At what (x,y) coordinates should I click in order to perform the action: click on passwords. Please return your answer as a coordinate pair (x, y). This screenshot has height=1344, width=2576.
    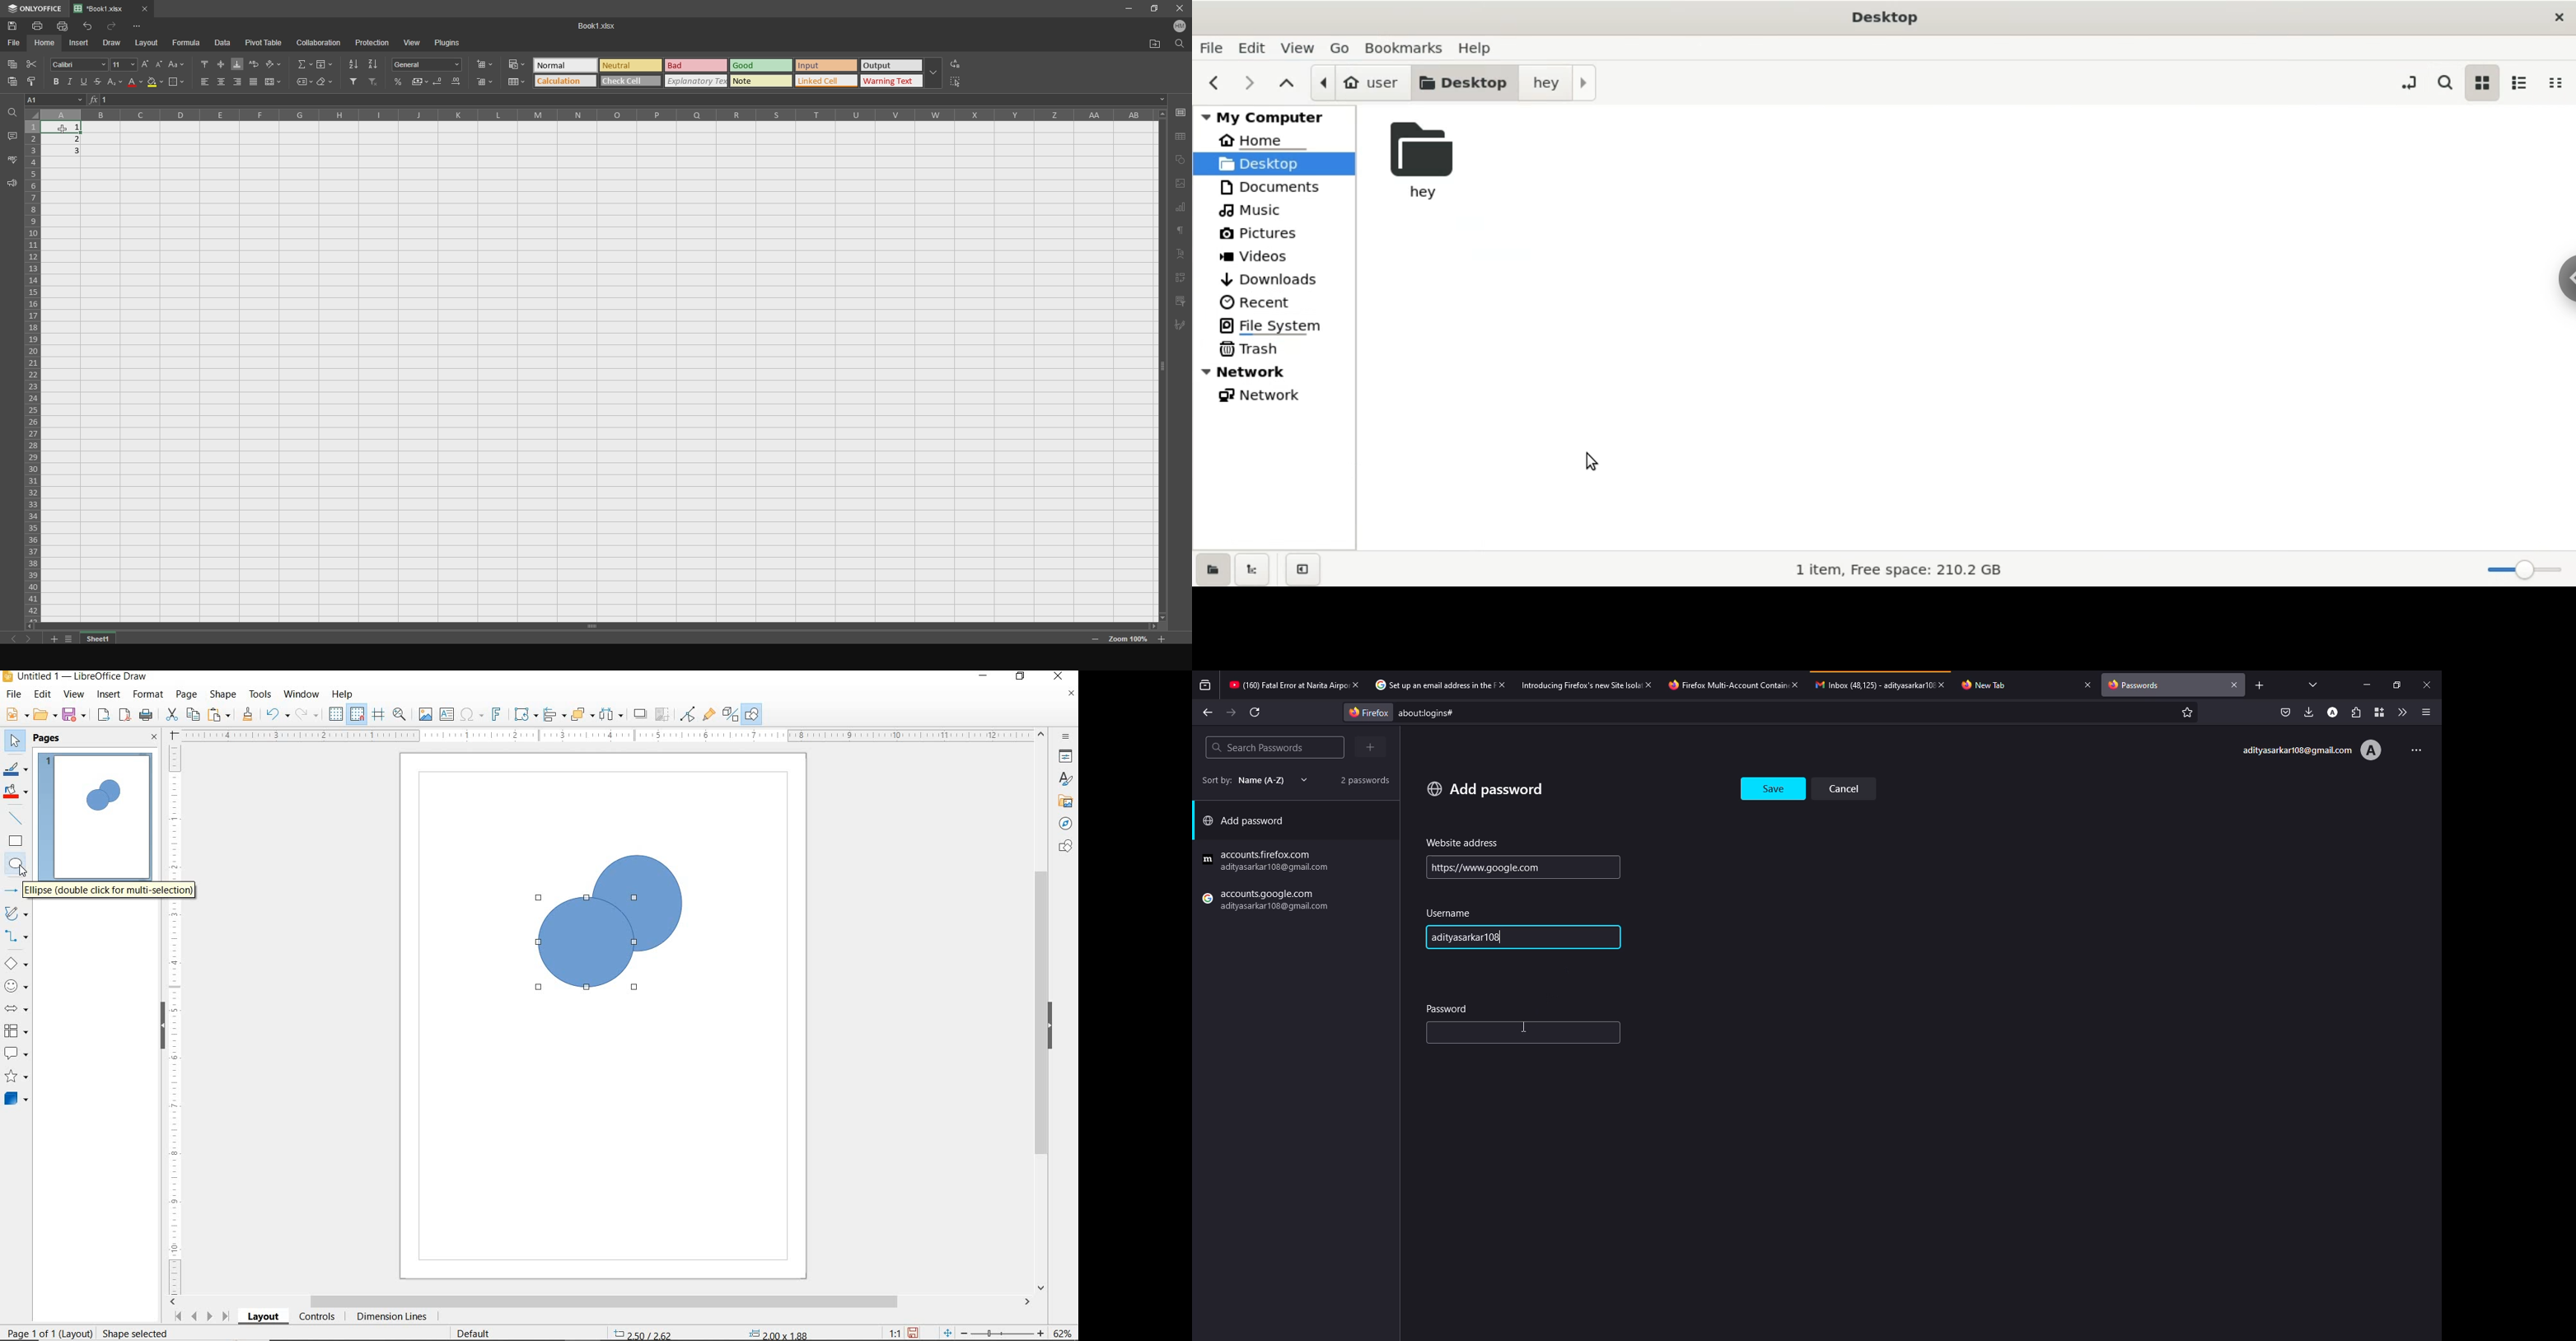
    Looking at the image, I should click on (2137, 686).